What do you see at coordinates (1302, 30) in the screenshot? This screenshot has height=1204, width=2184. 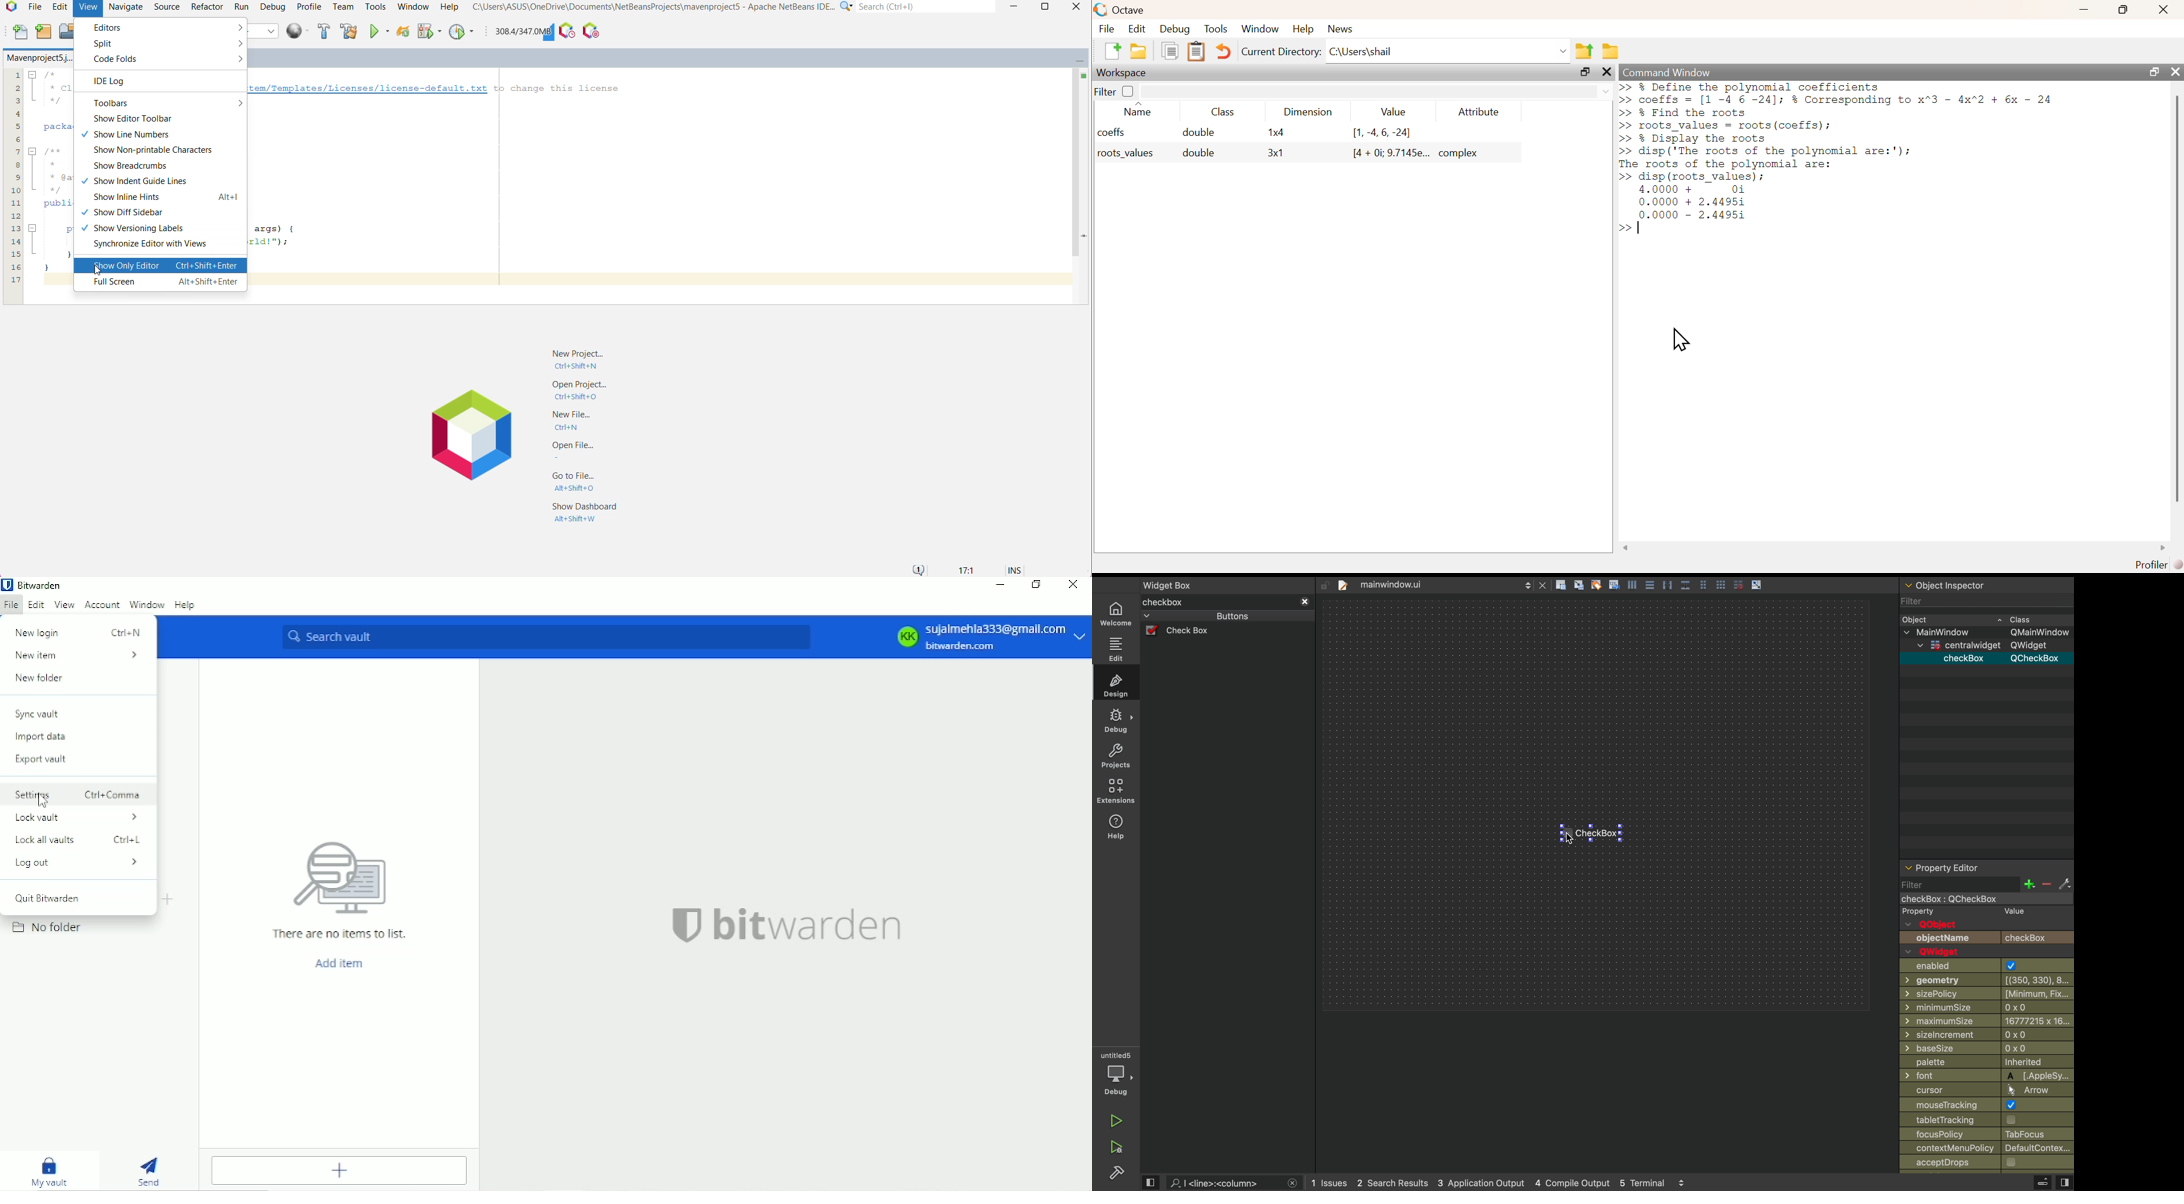 I see `Help` at bounding box center [1302, 30].